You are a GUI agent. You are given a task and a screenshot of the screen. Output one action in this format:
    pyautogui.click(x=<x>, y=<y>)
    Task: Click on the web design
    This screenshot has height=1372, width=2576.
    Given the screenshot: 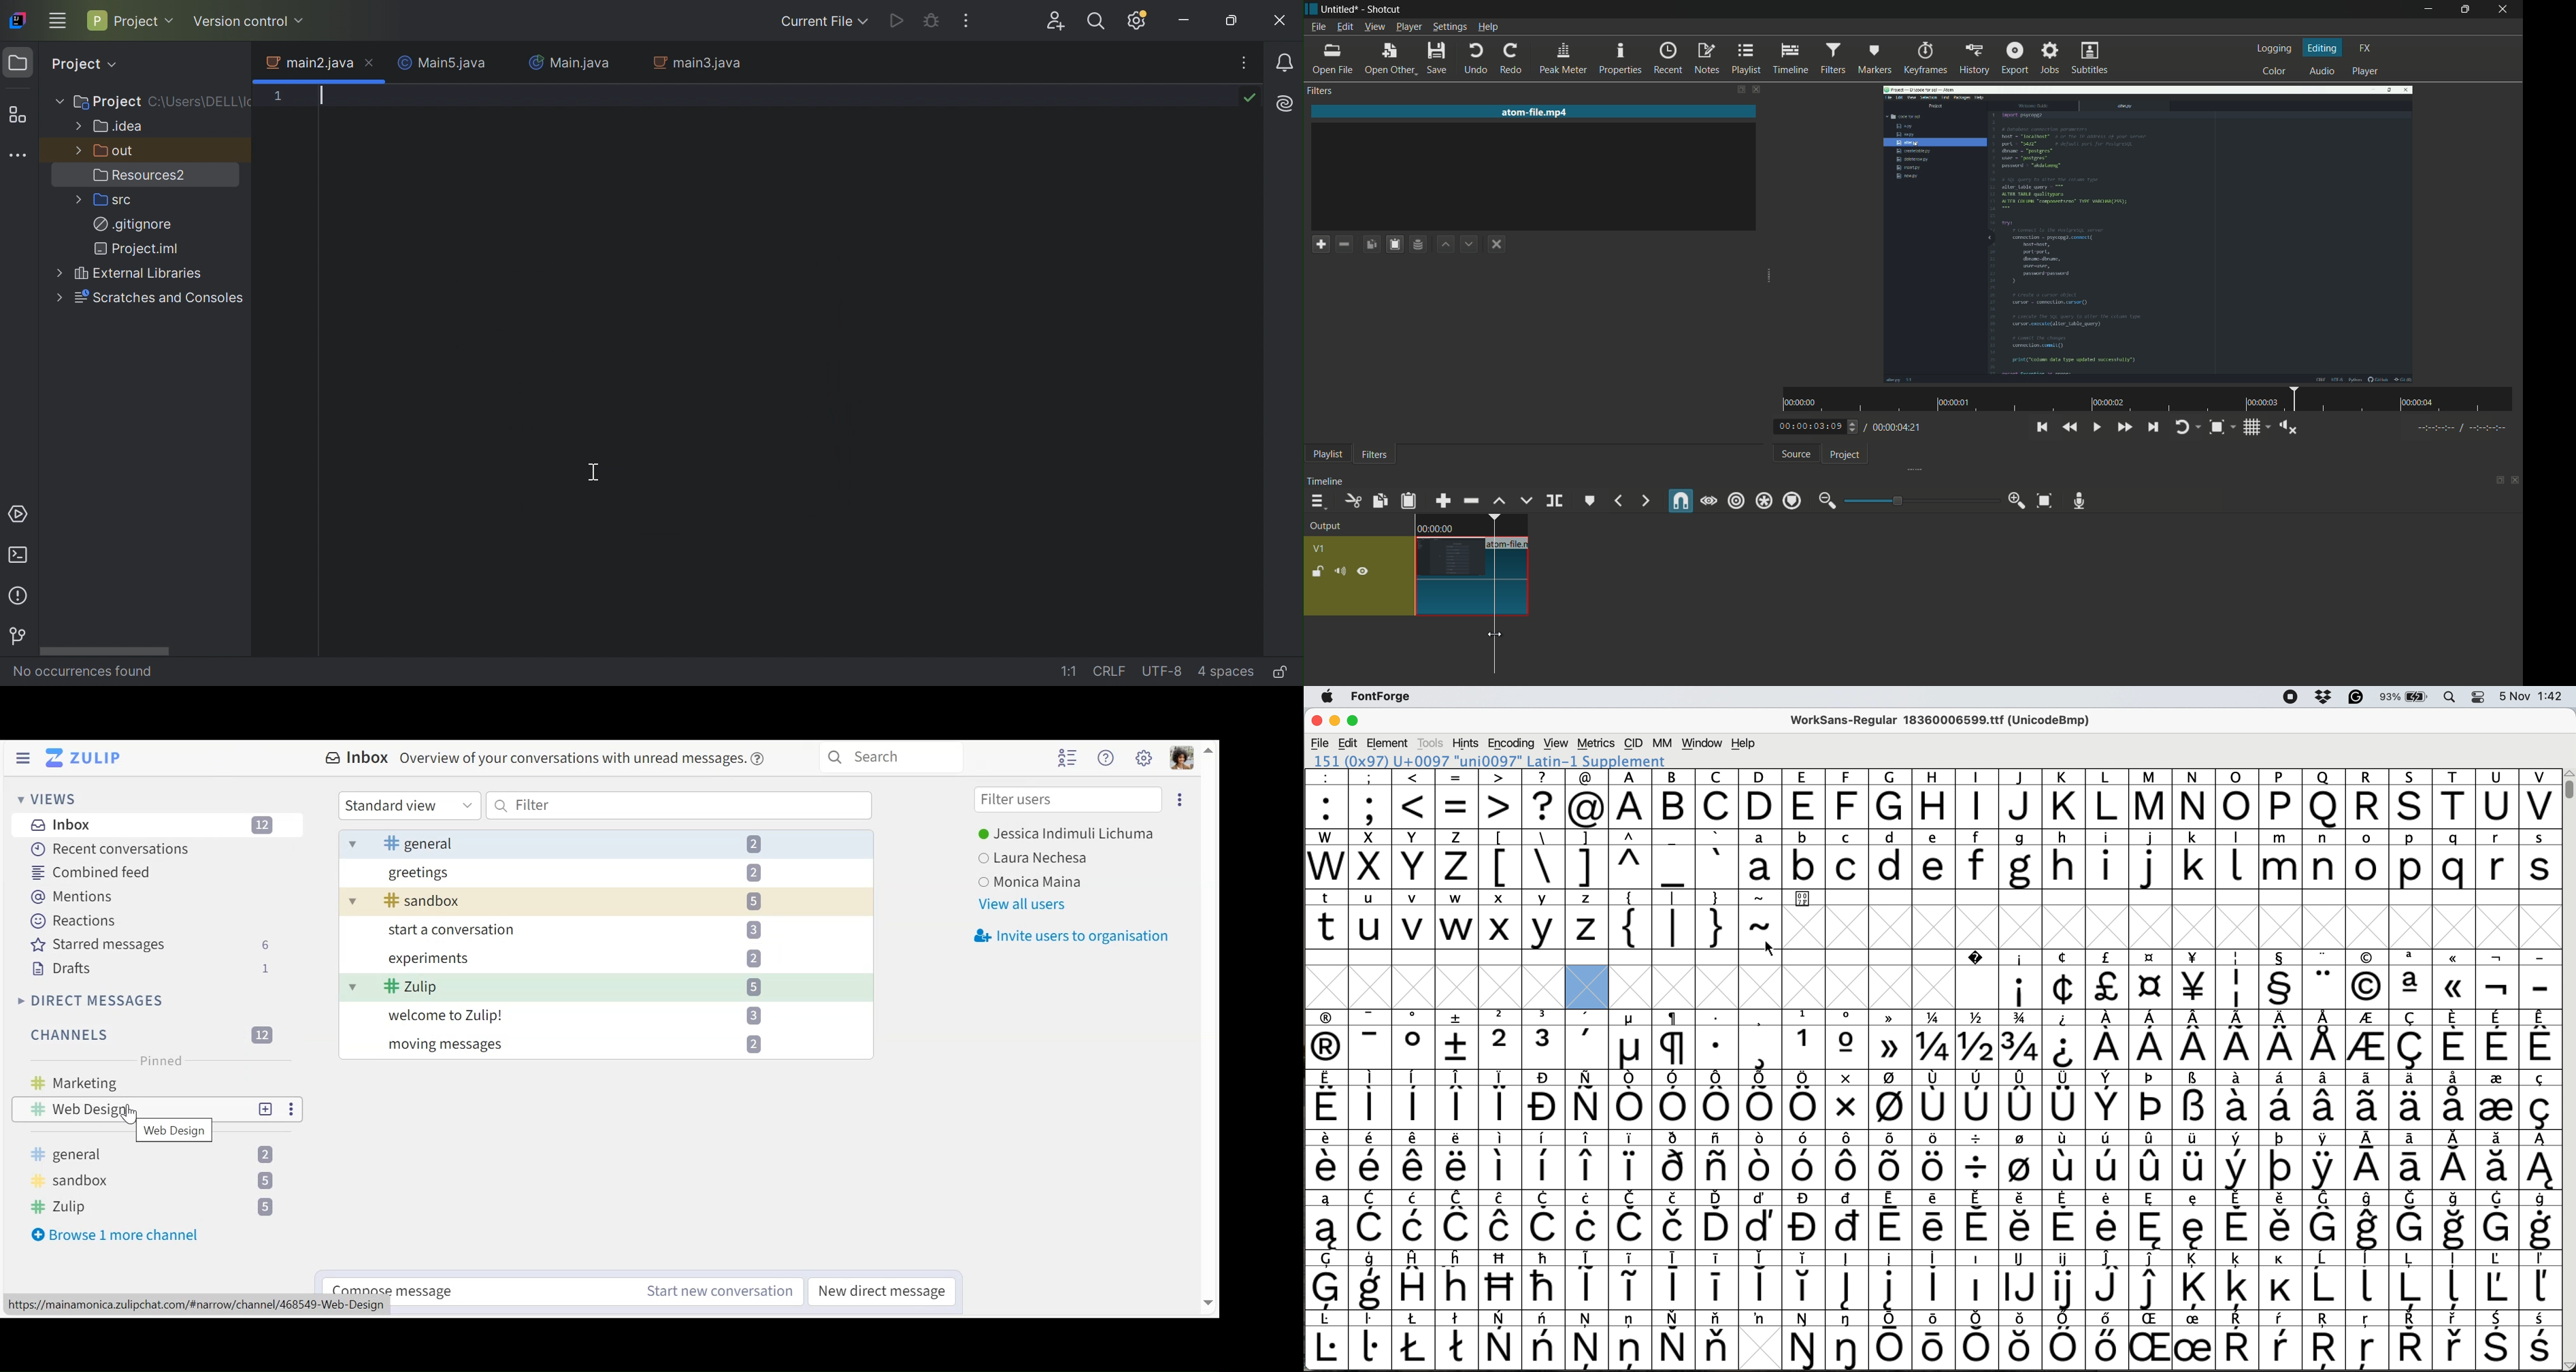 What is the action you would take?
    pyautogui.click(x=134, y=1110)
    